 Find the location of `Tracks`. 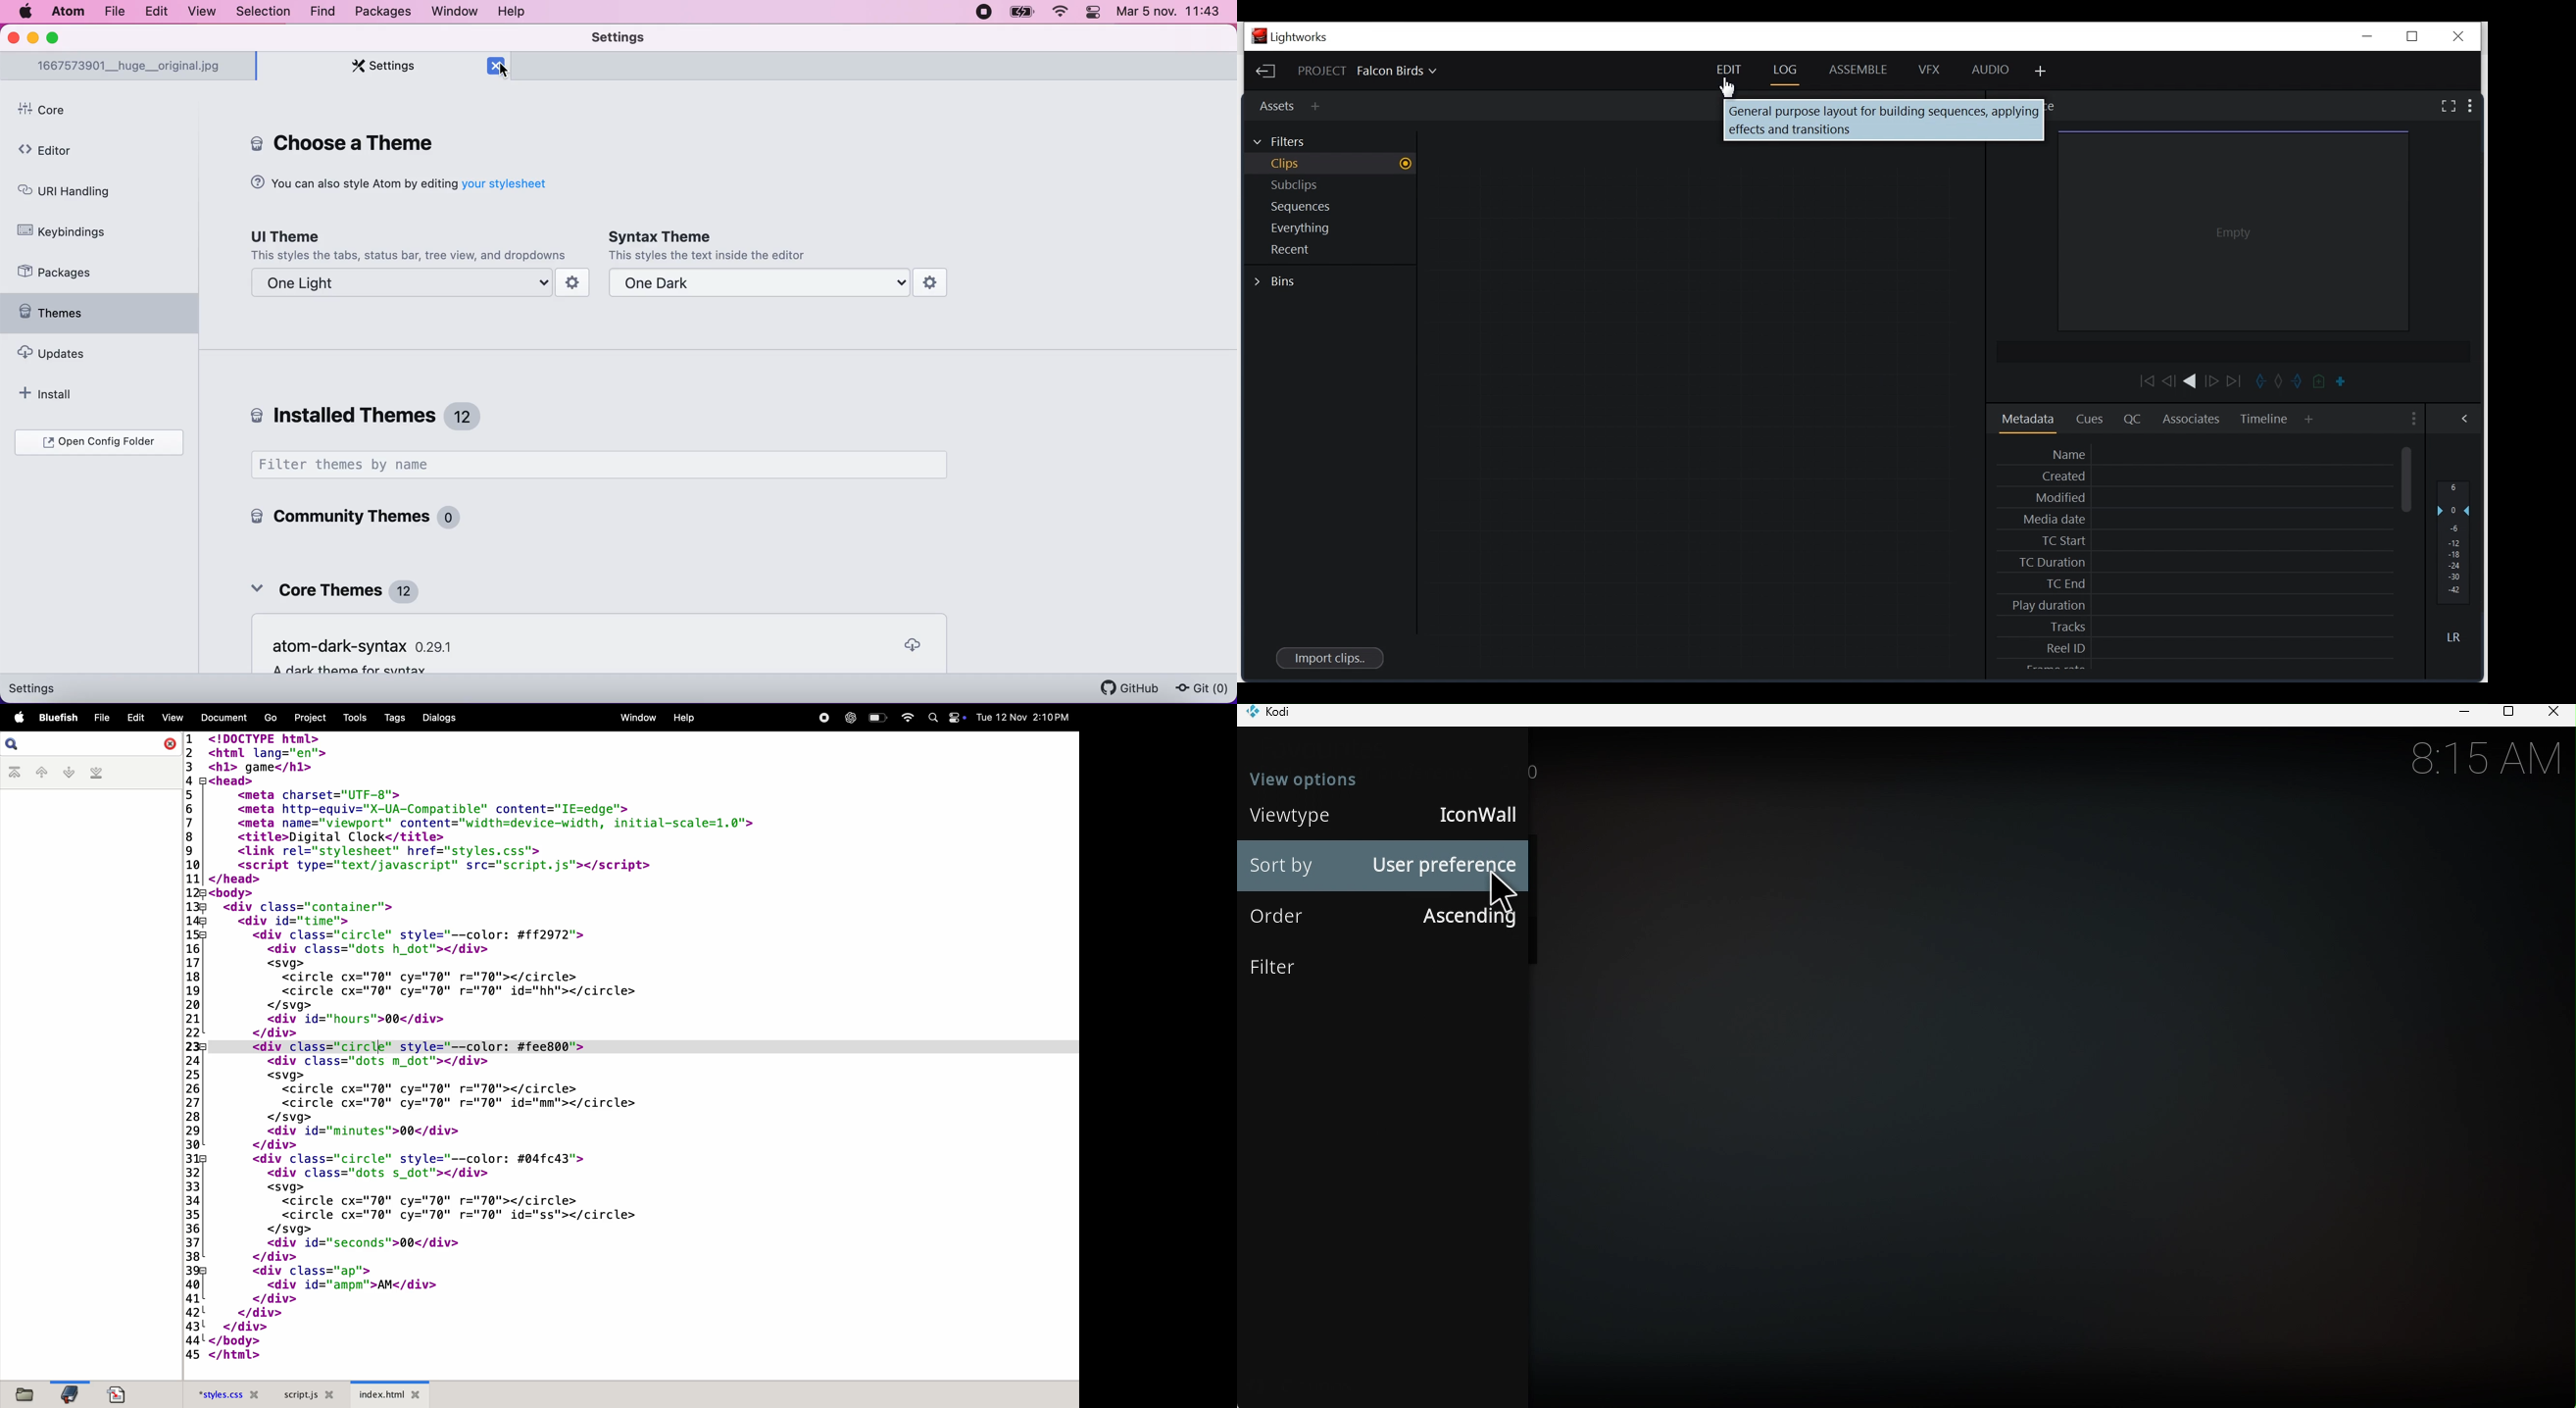

Tracks is located at coordinates (2200, 626).